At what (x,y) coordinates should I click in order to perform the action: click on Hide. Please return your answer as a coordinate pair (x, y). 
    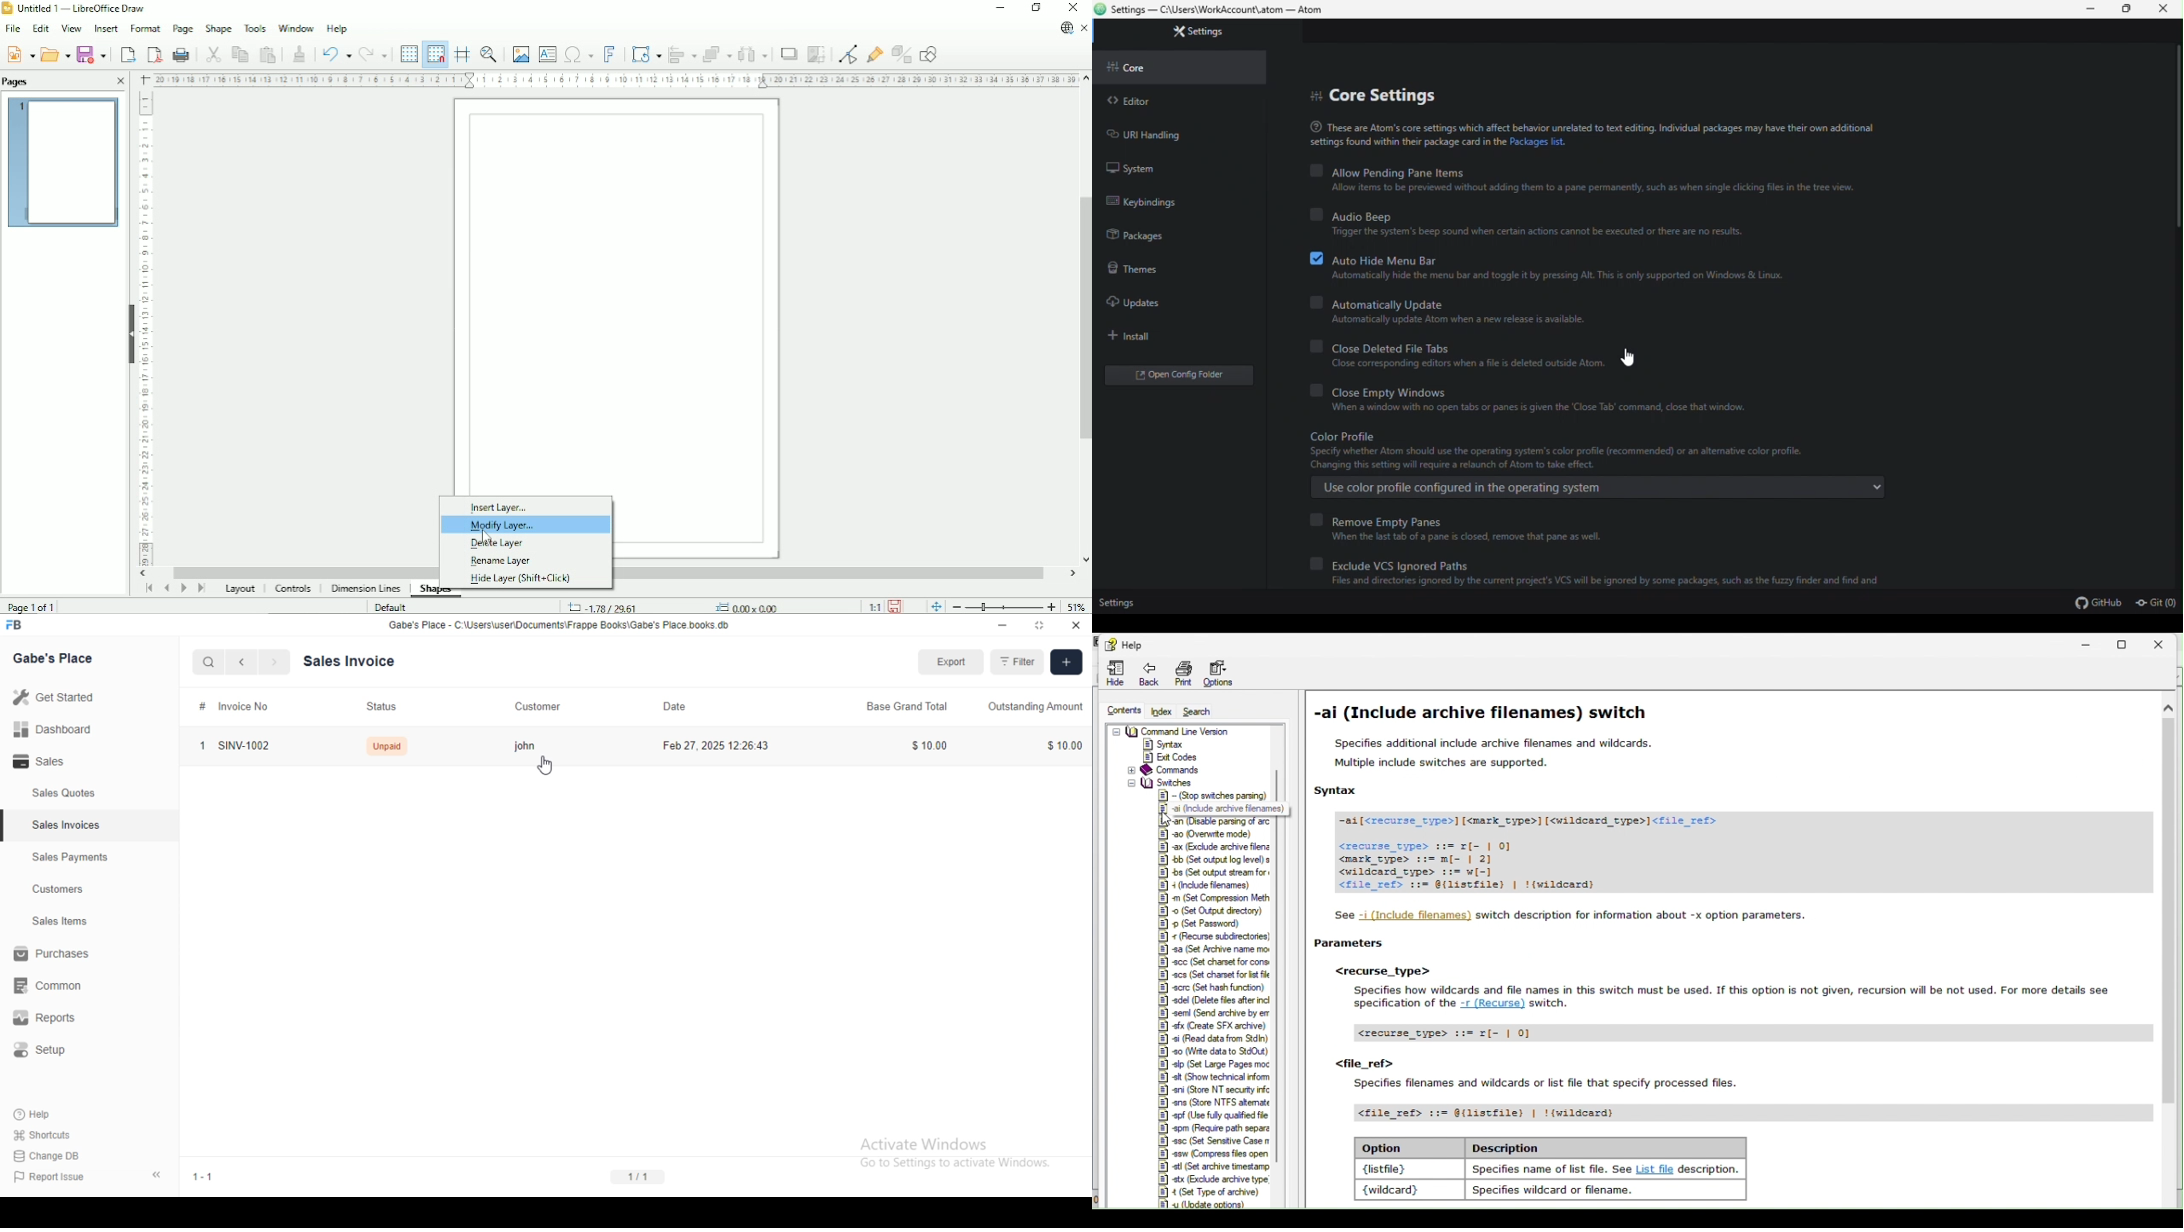
    Looking at the image, I should click on (1111, 674).